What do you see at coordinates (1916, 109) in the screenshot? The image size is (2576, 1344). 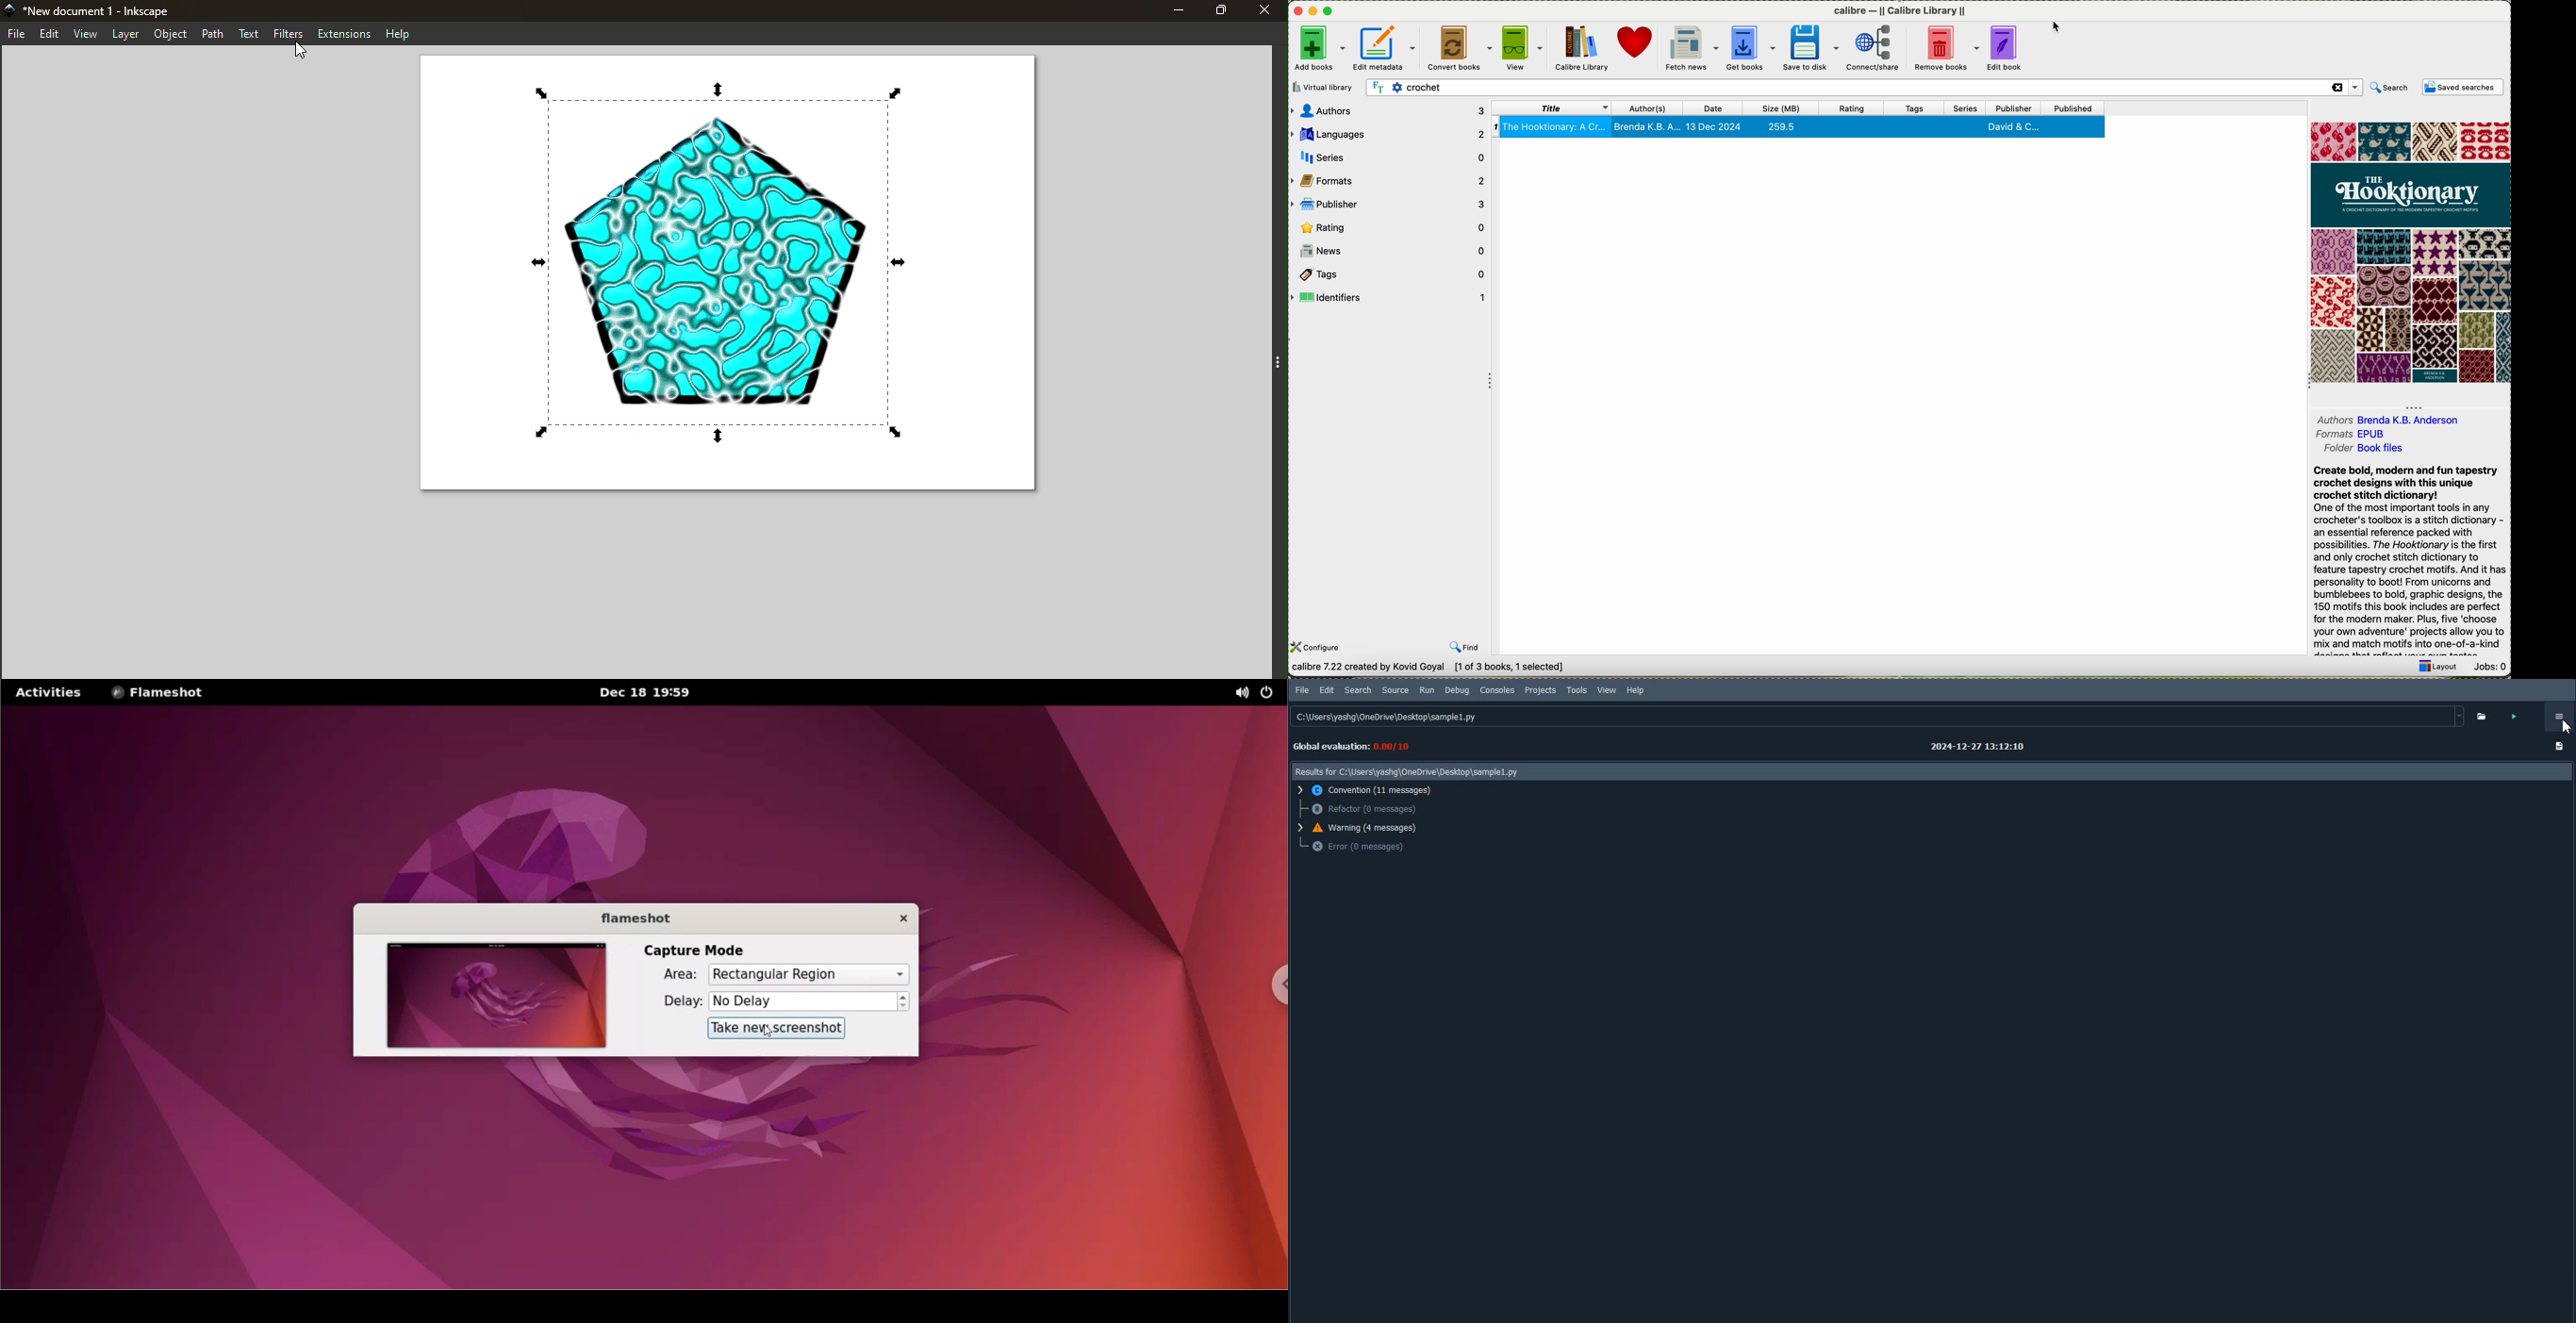 I see `tags` at bounding box center [1916, 109].